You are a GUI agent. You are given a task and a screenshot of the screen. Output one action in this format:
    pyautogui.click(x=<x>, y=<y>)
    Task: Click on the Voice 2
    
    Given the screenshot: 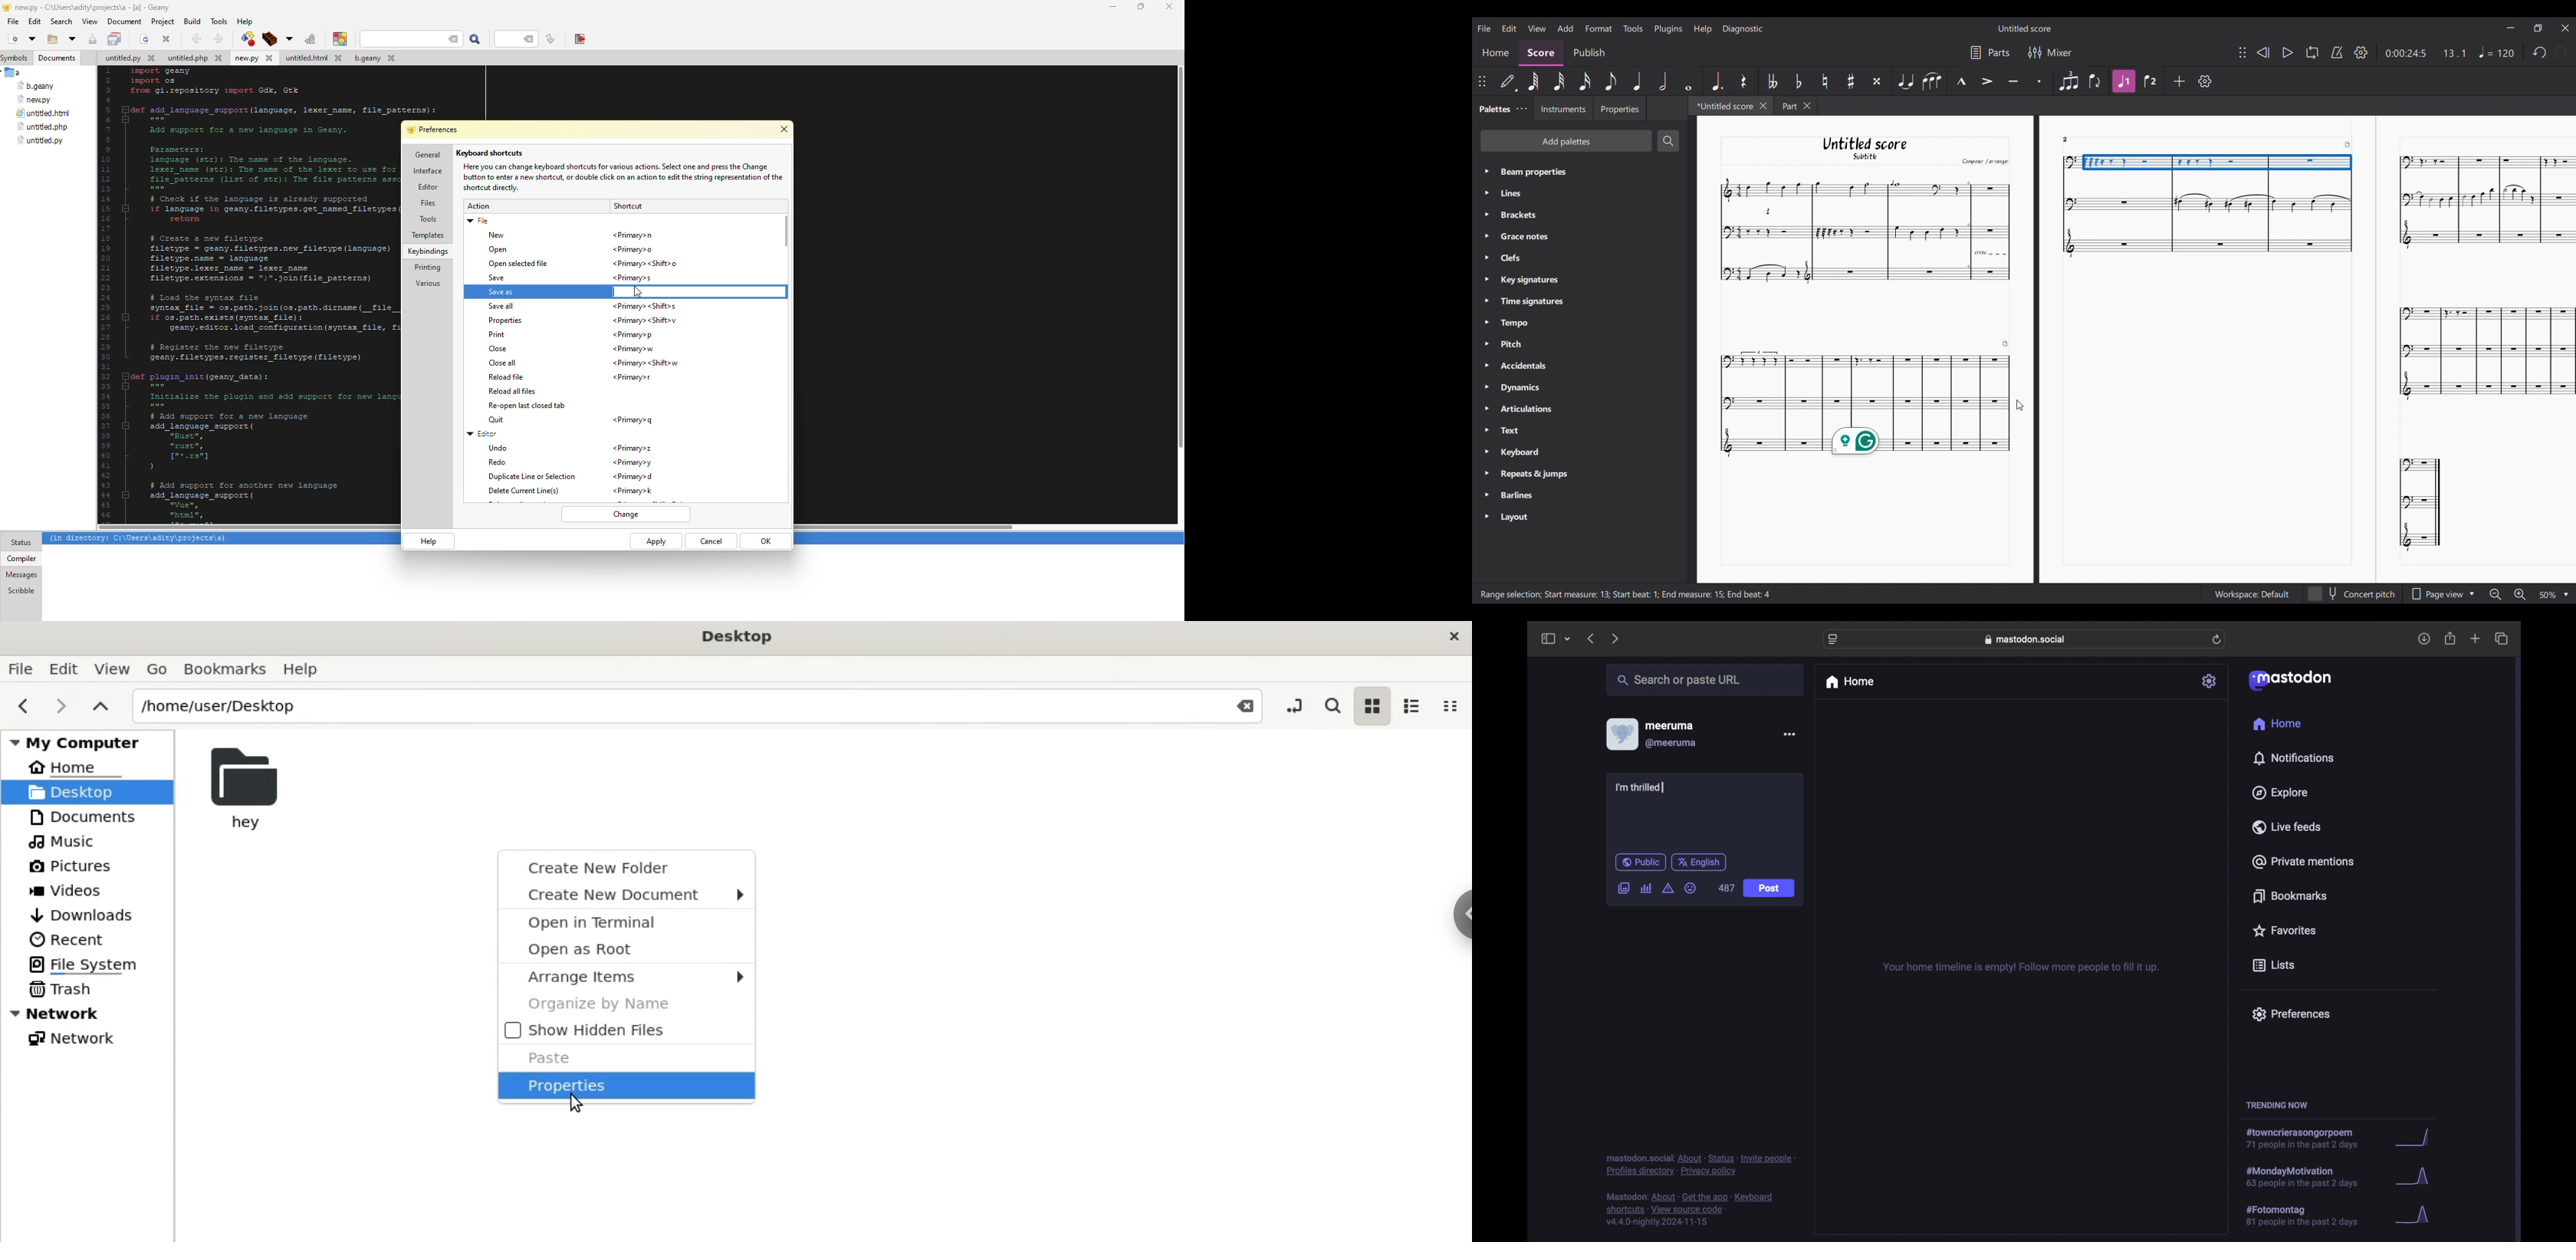 What is the action you would take?
    pyautogui.click(x=2150, y=81)
    